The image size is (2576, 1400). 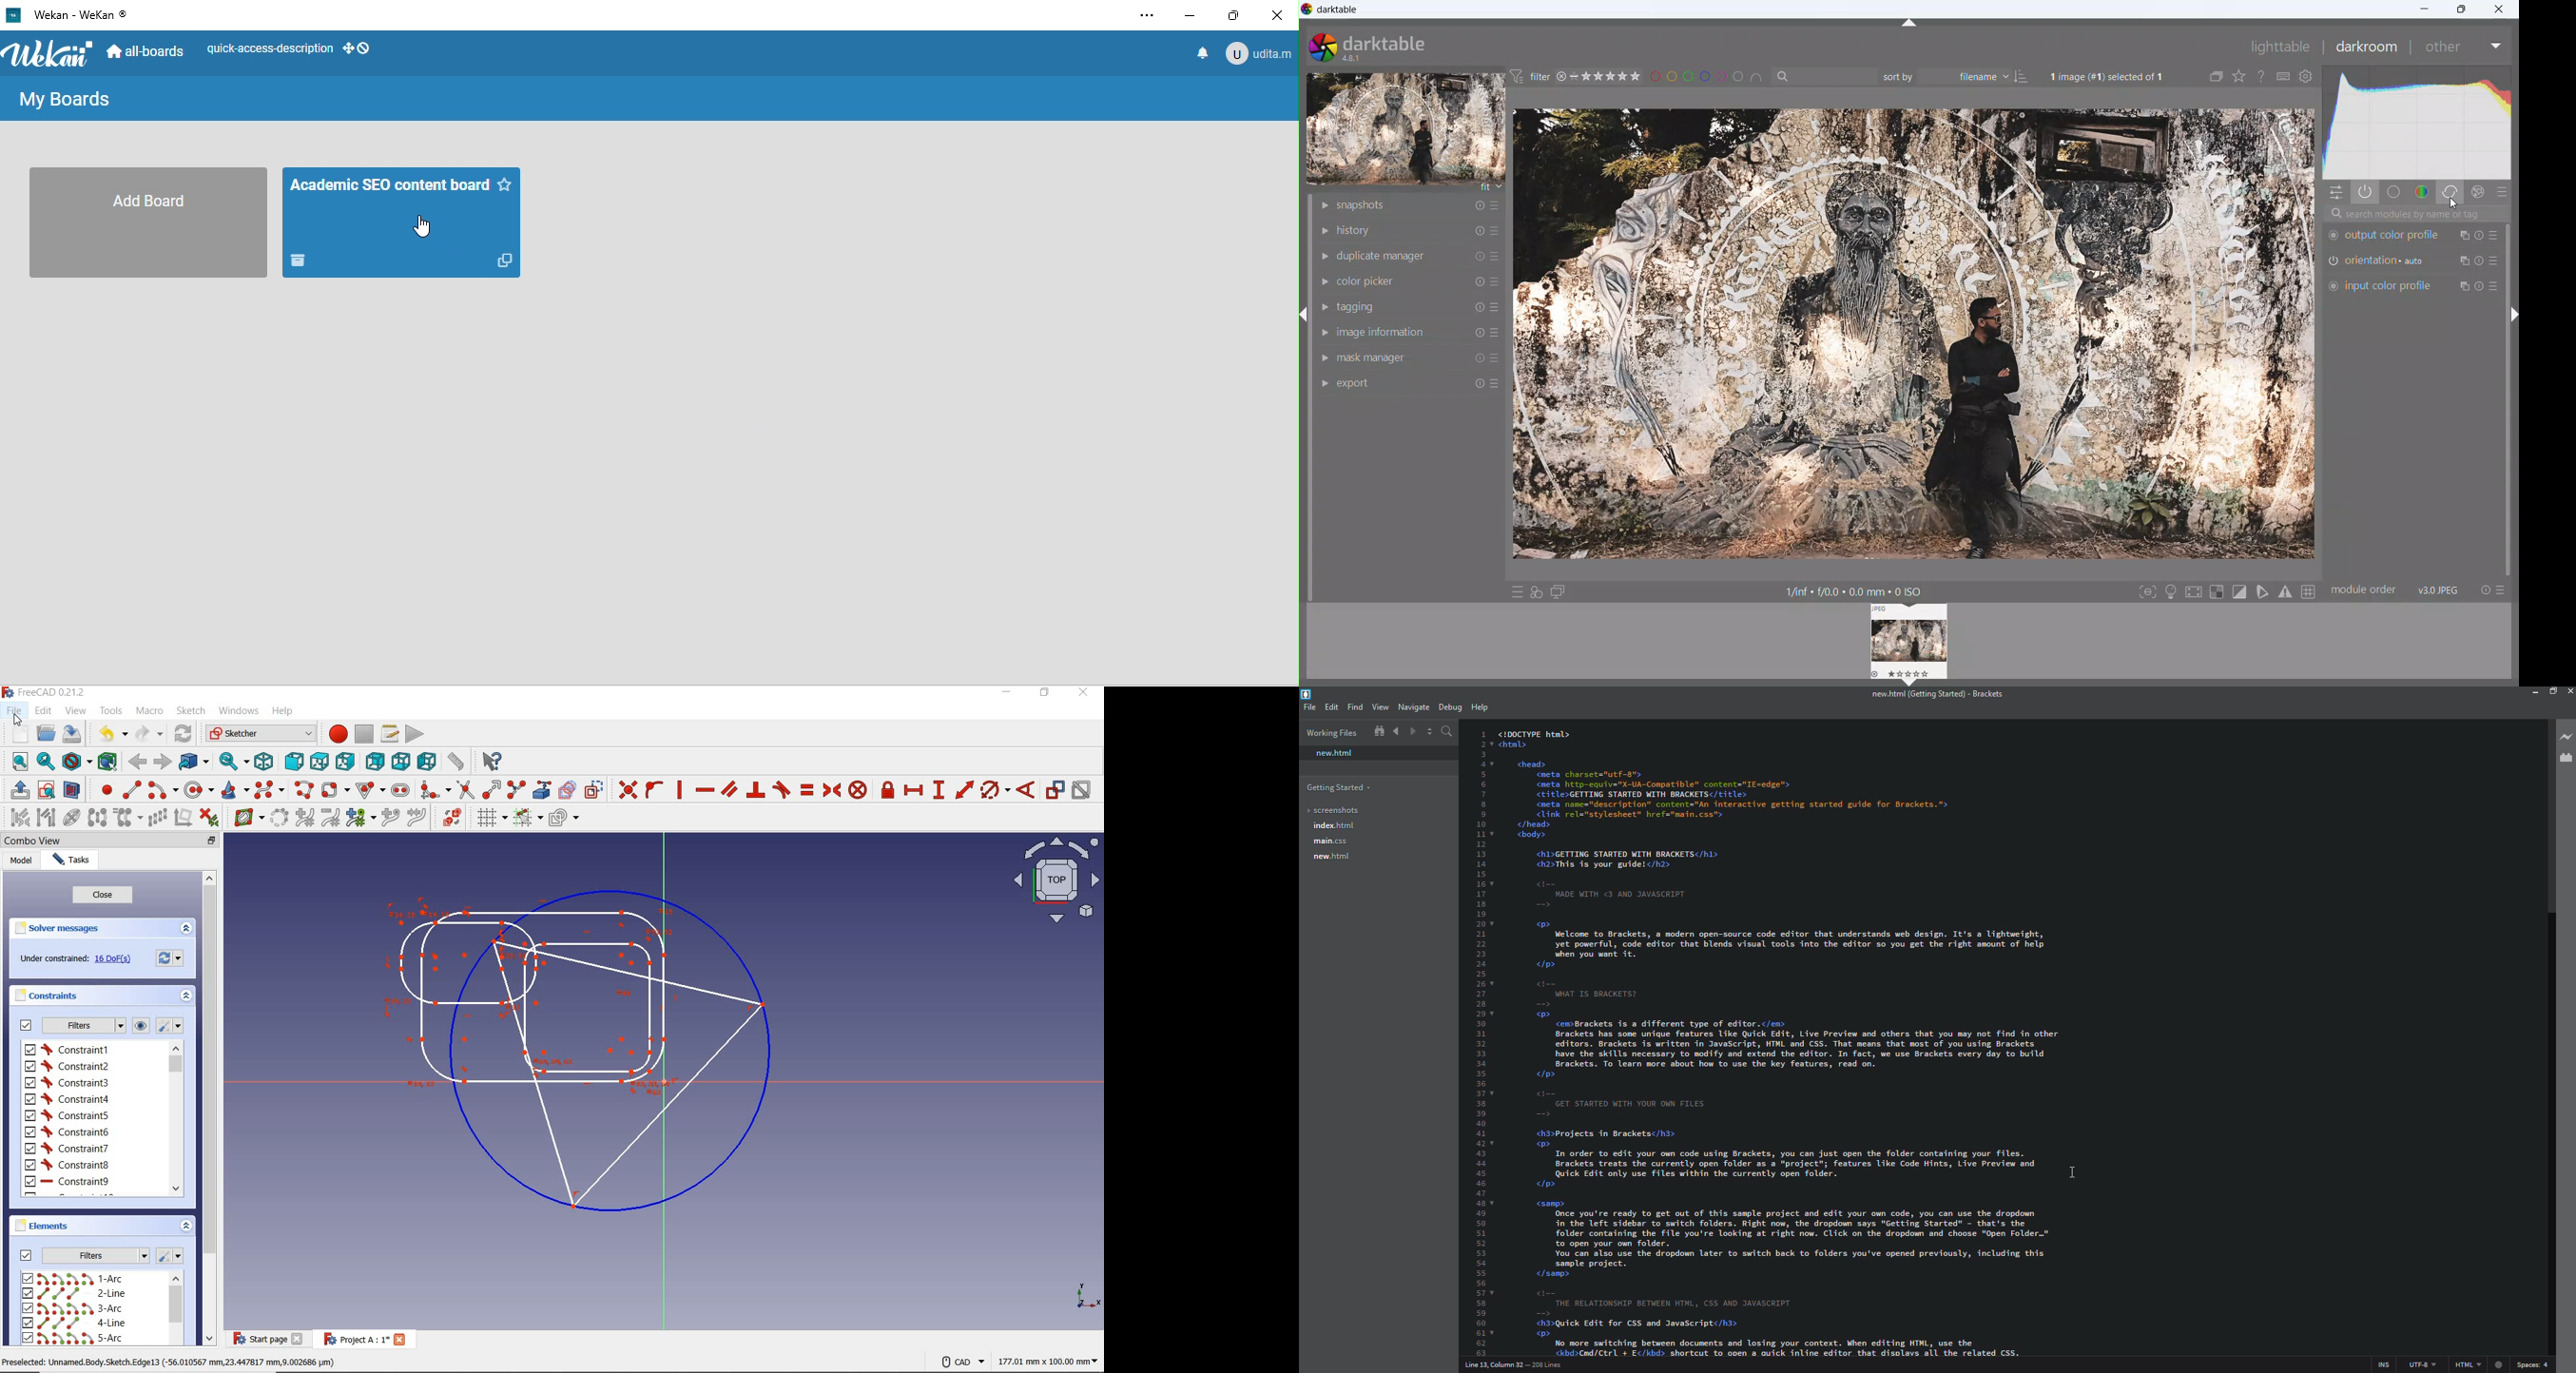 What do you see at coordinates (303, 790) in the screenshot?
I see `create polyine` at bounding box center [303, 790].